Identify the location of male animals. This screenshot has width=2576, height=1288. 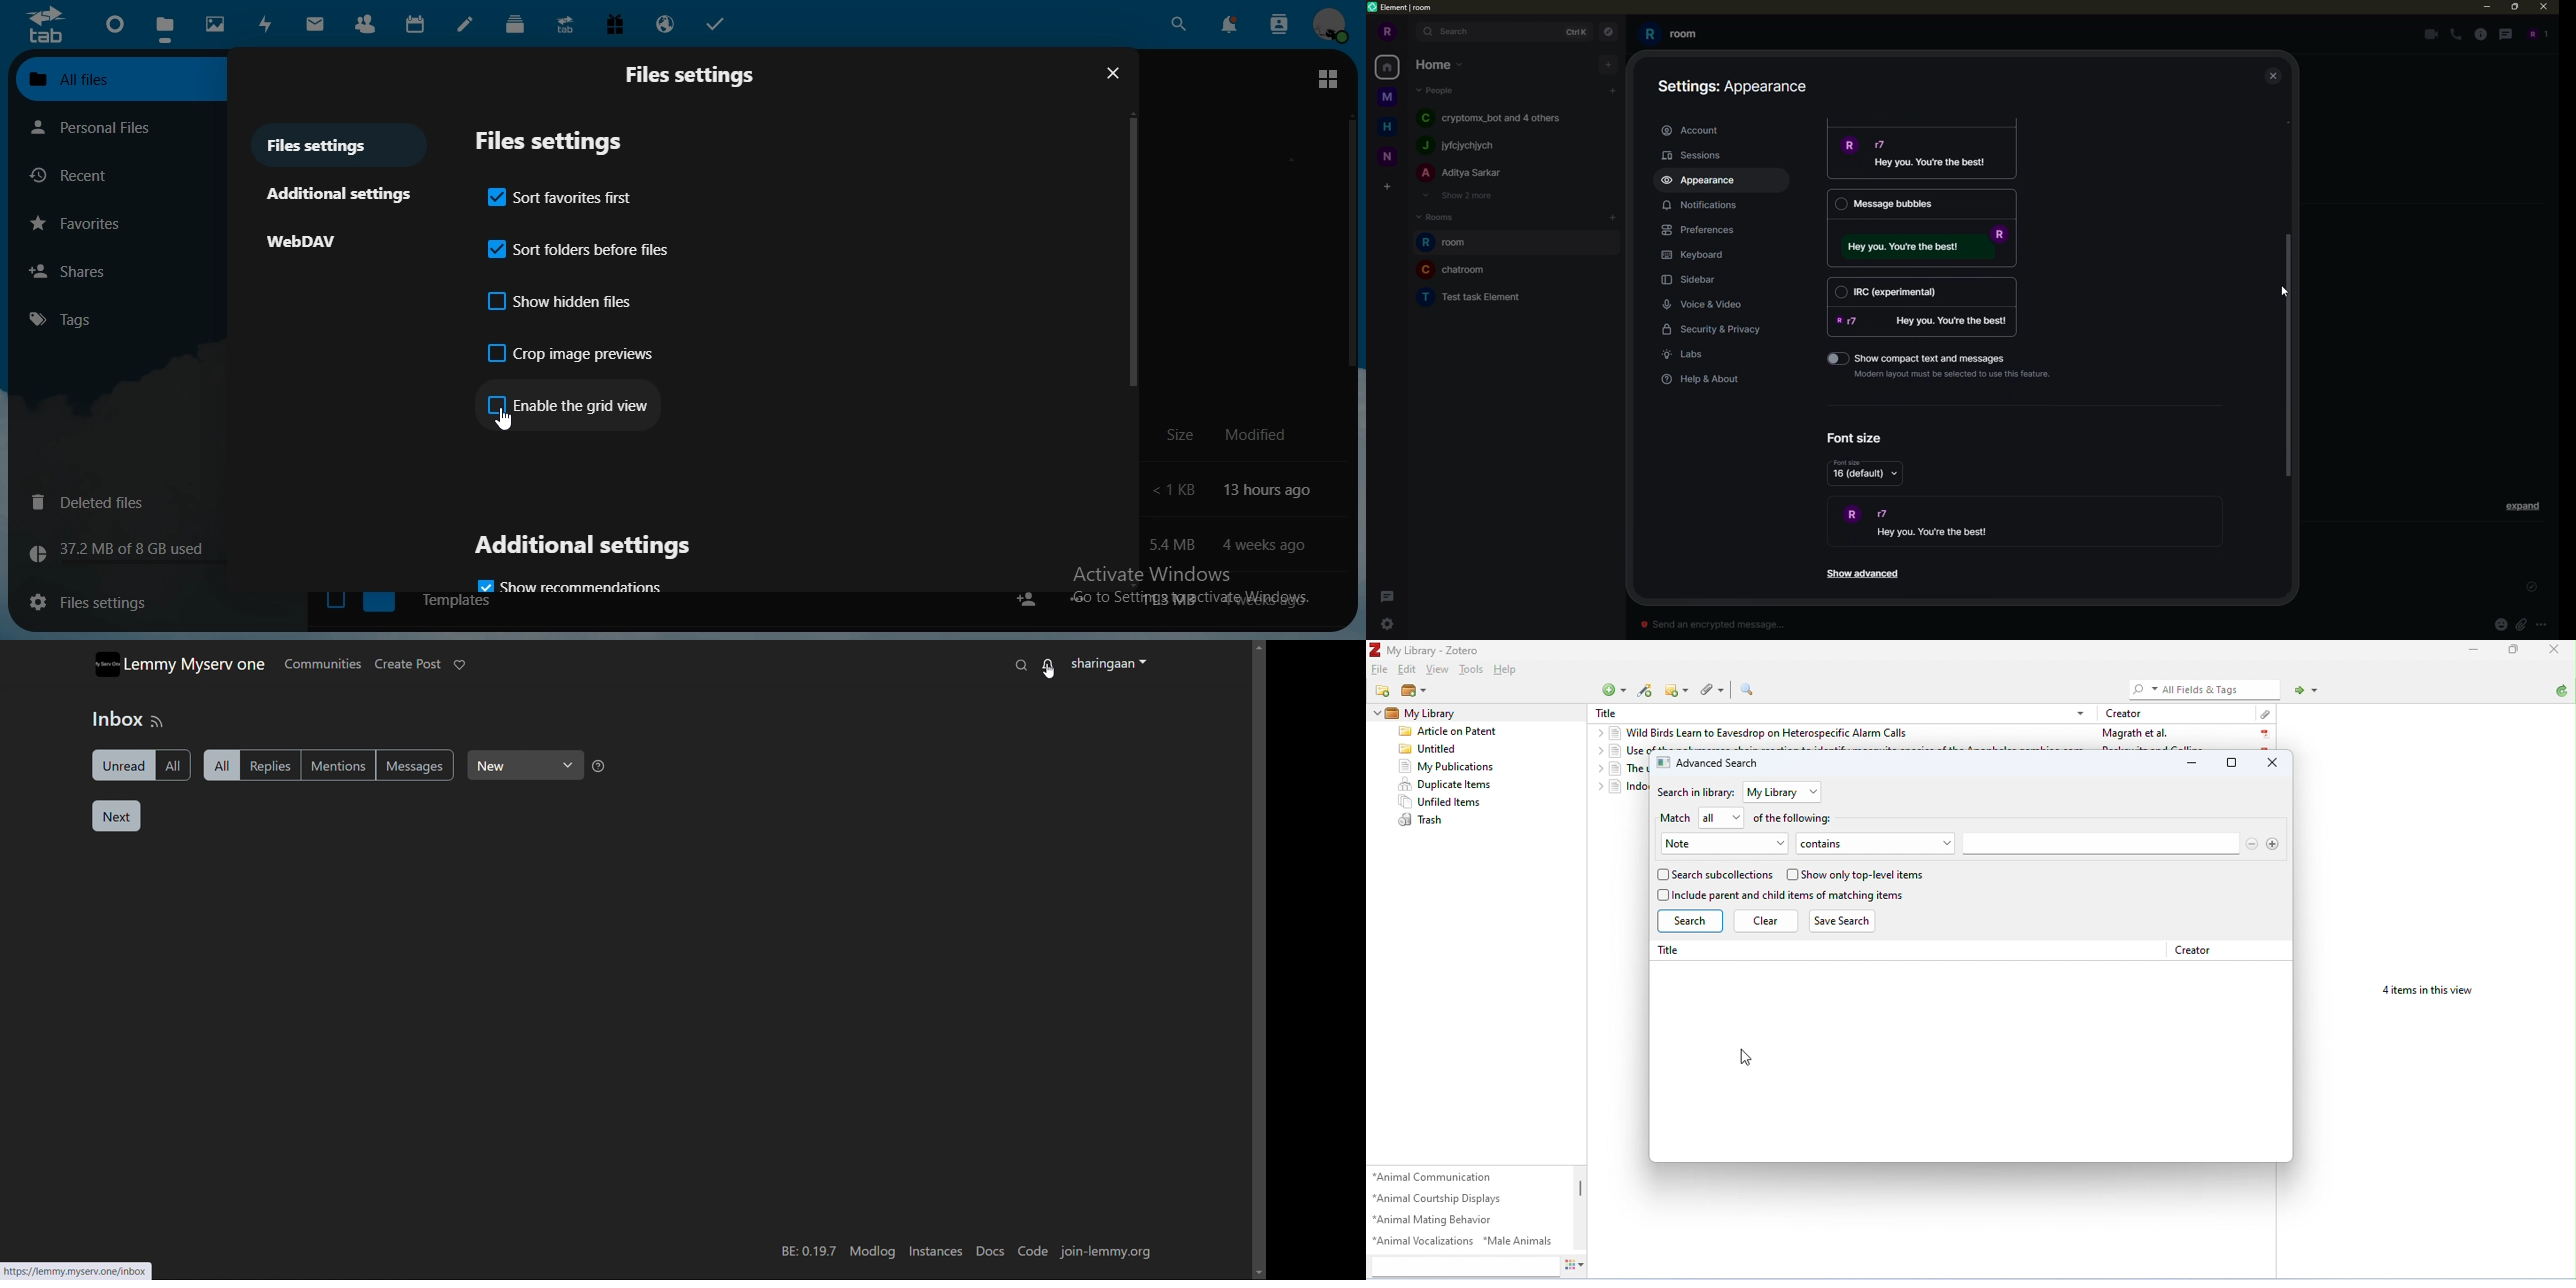
(1518, 1240).